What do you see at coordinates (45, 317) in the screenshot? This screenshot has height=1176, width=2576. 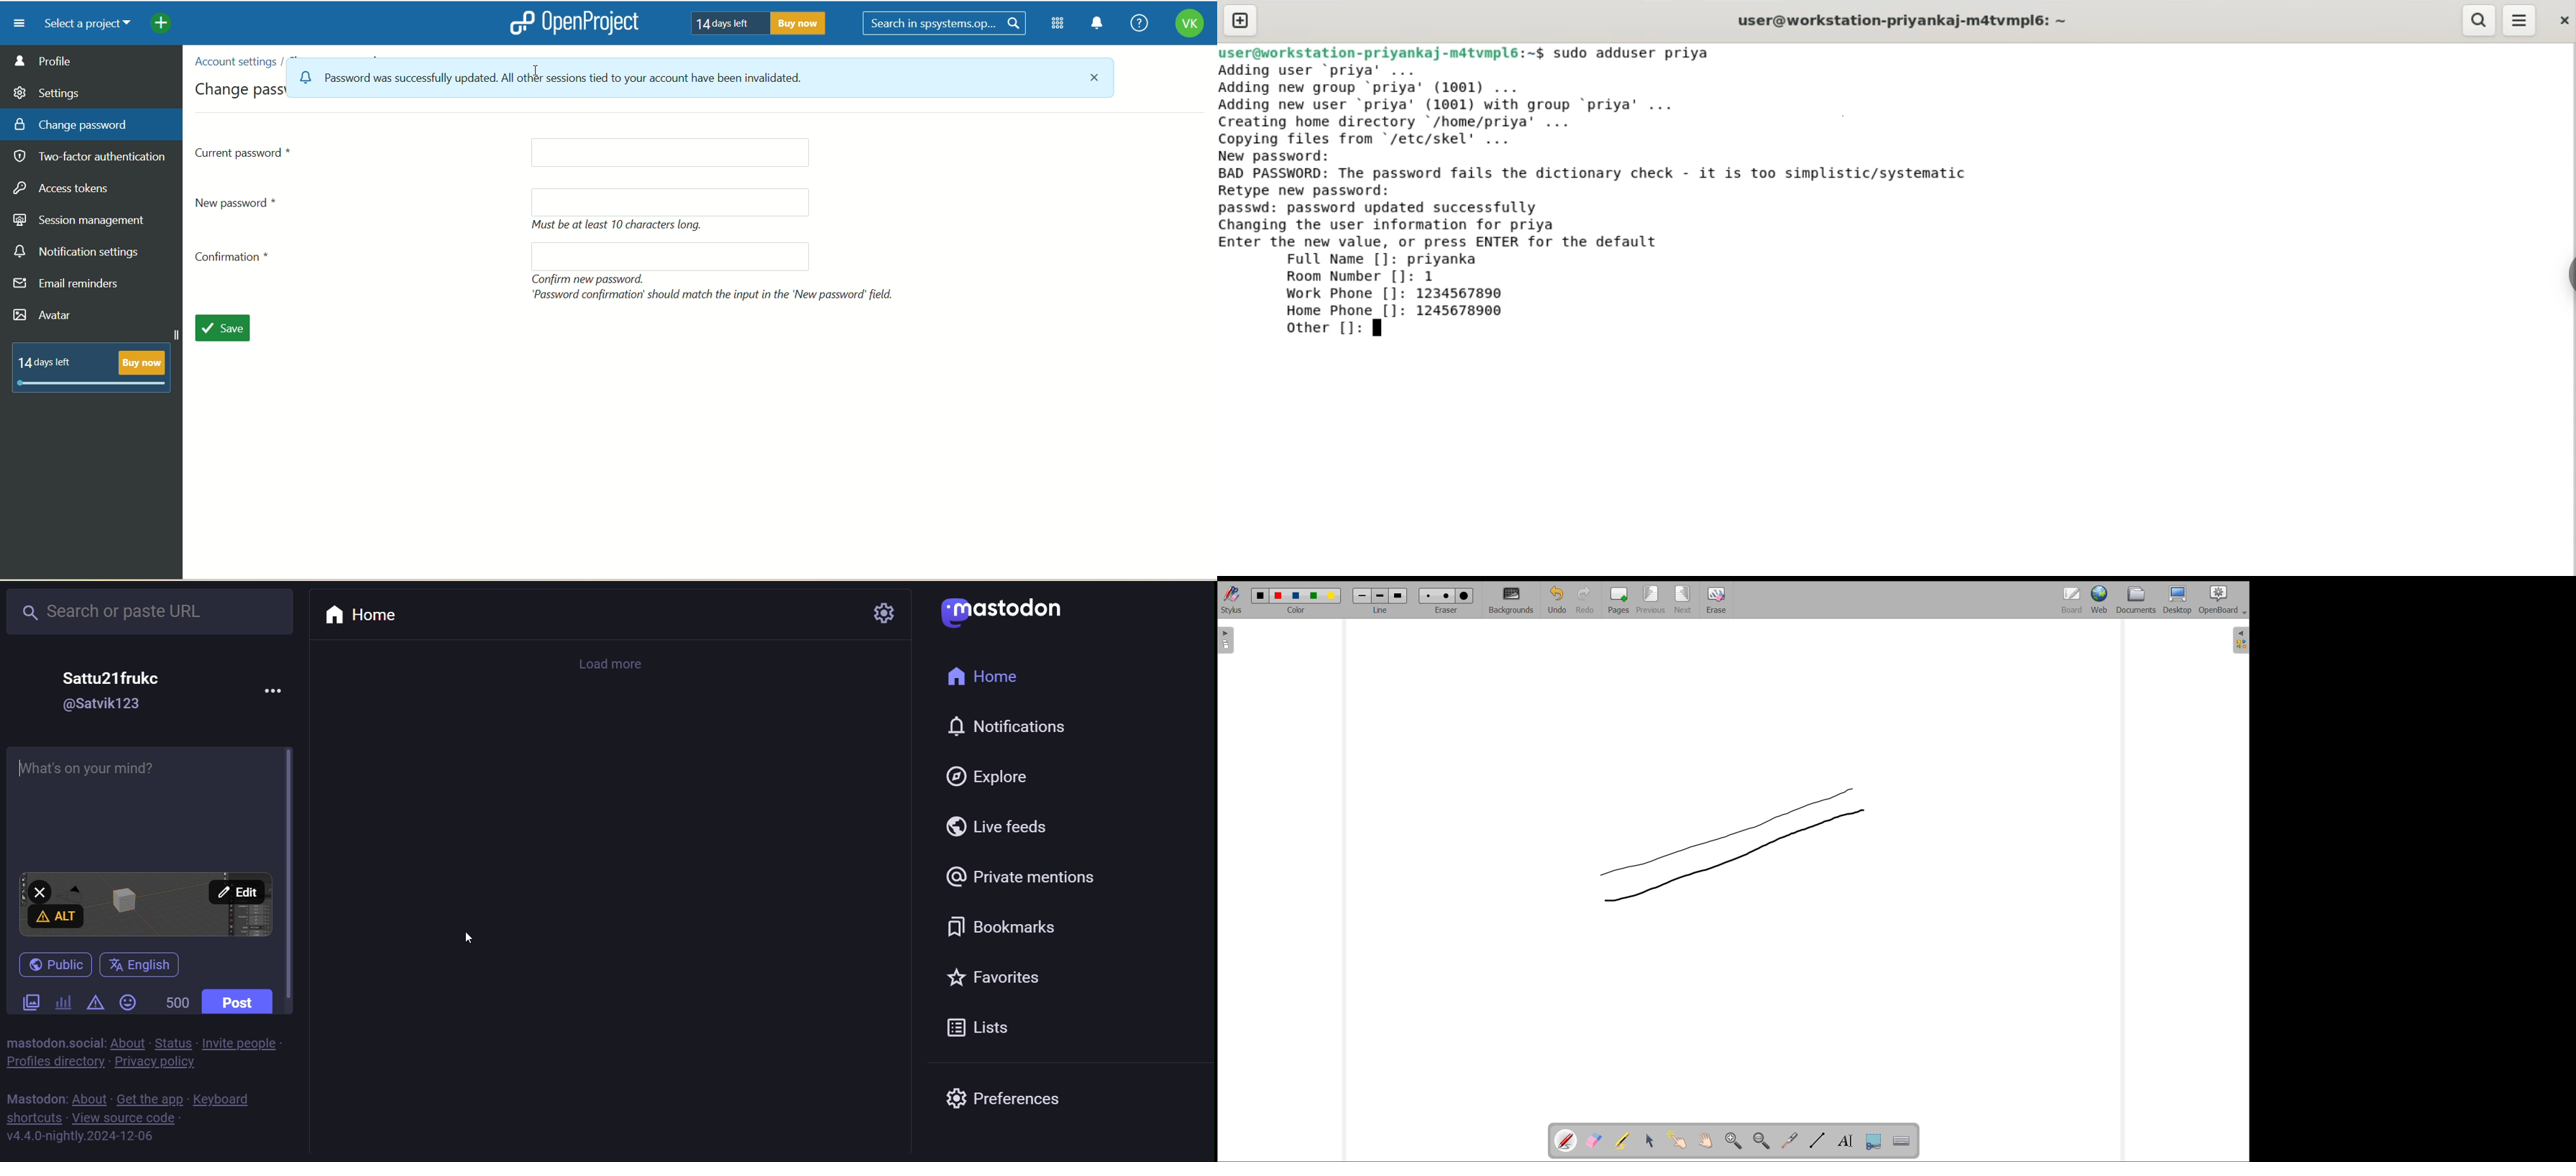 I see `avatar` at bounding box center [45, 317].